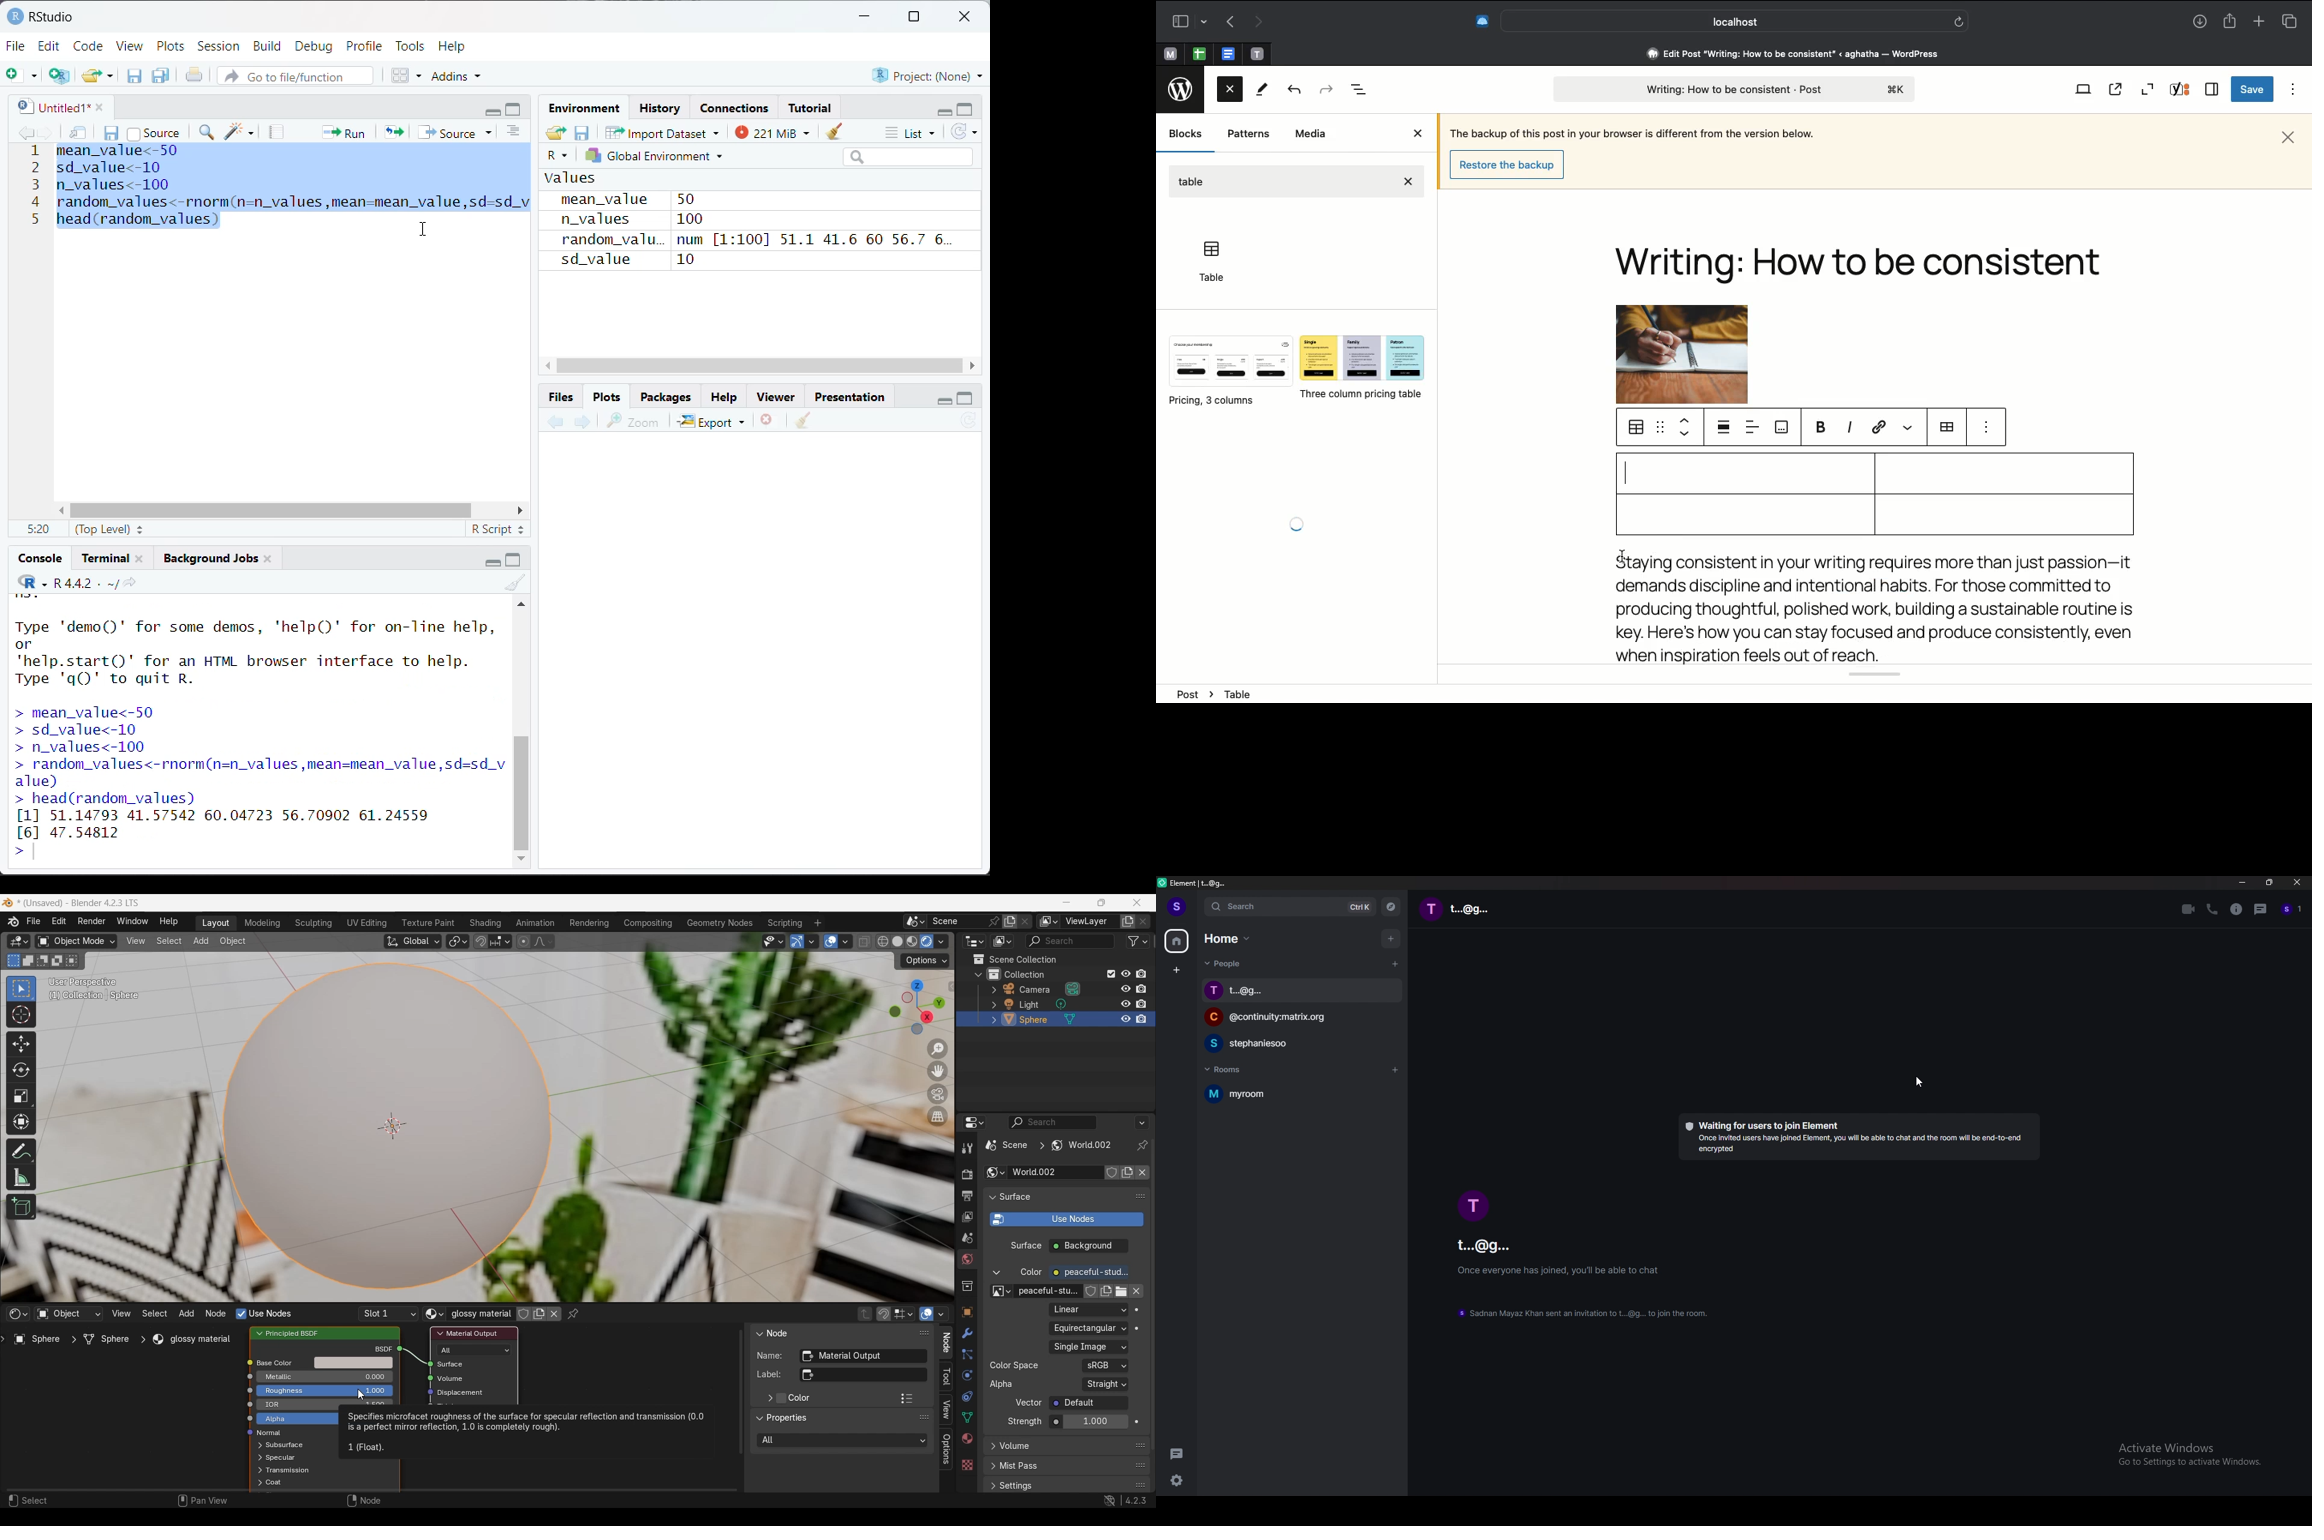 The height and width of the screenshot is (1540, 2324). What do you see at coordinates (2294, 90) in the screenshot?
I see `Options` at bounding box center [2294, 90].